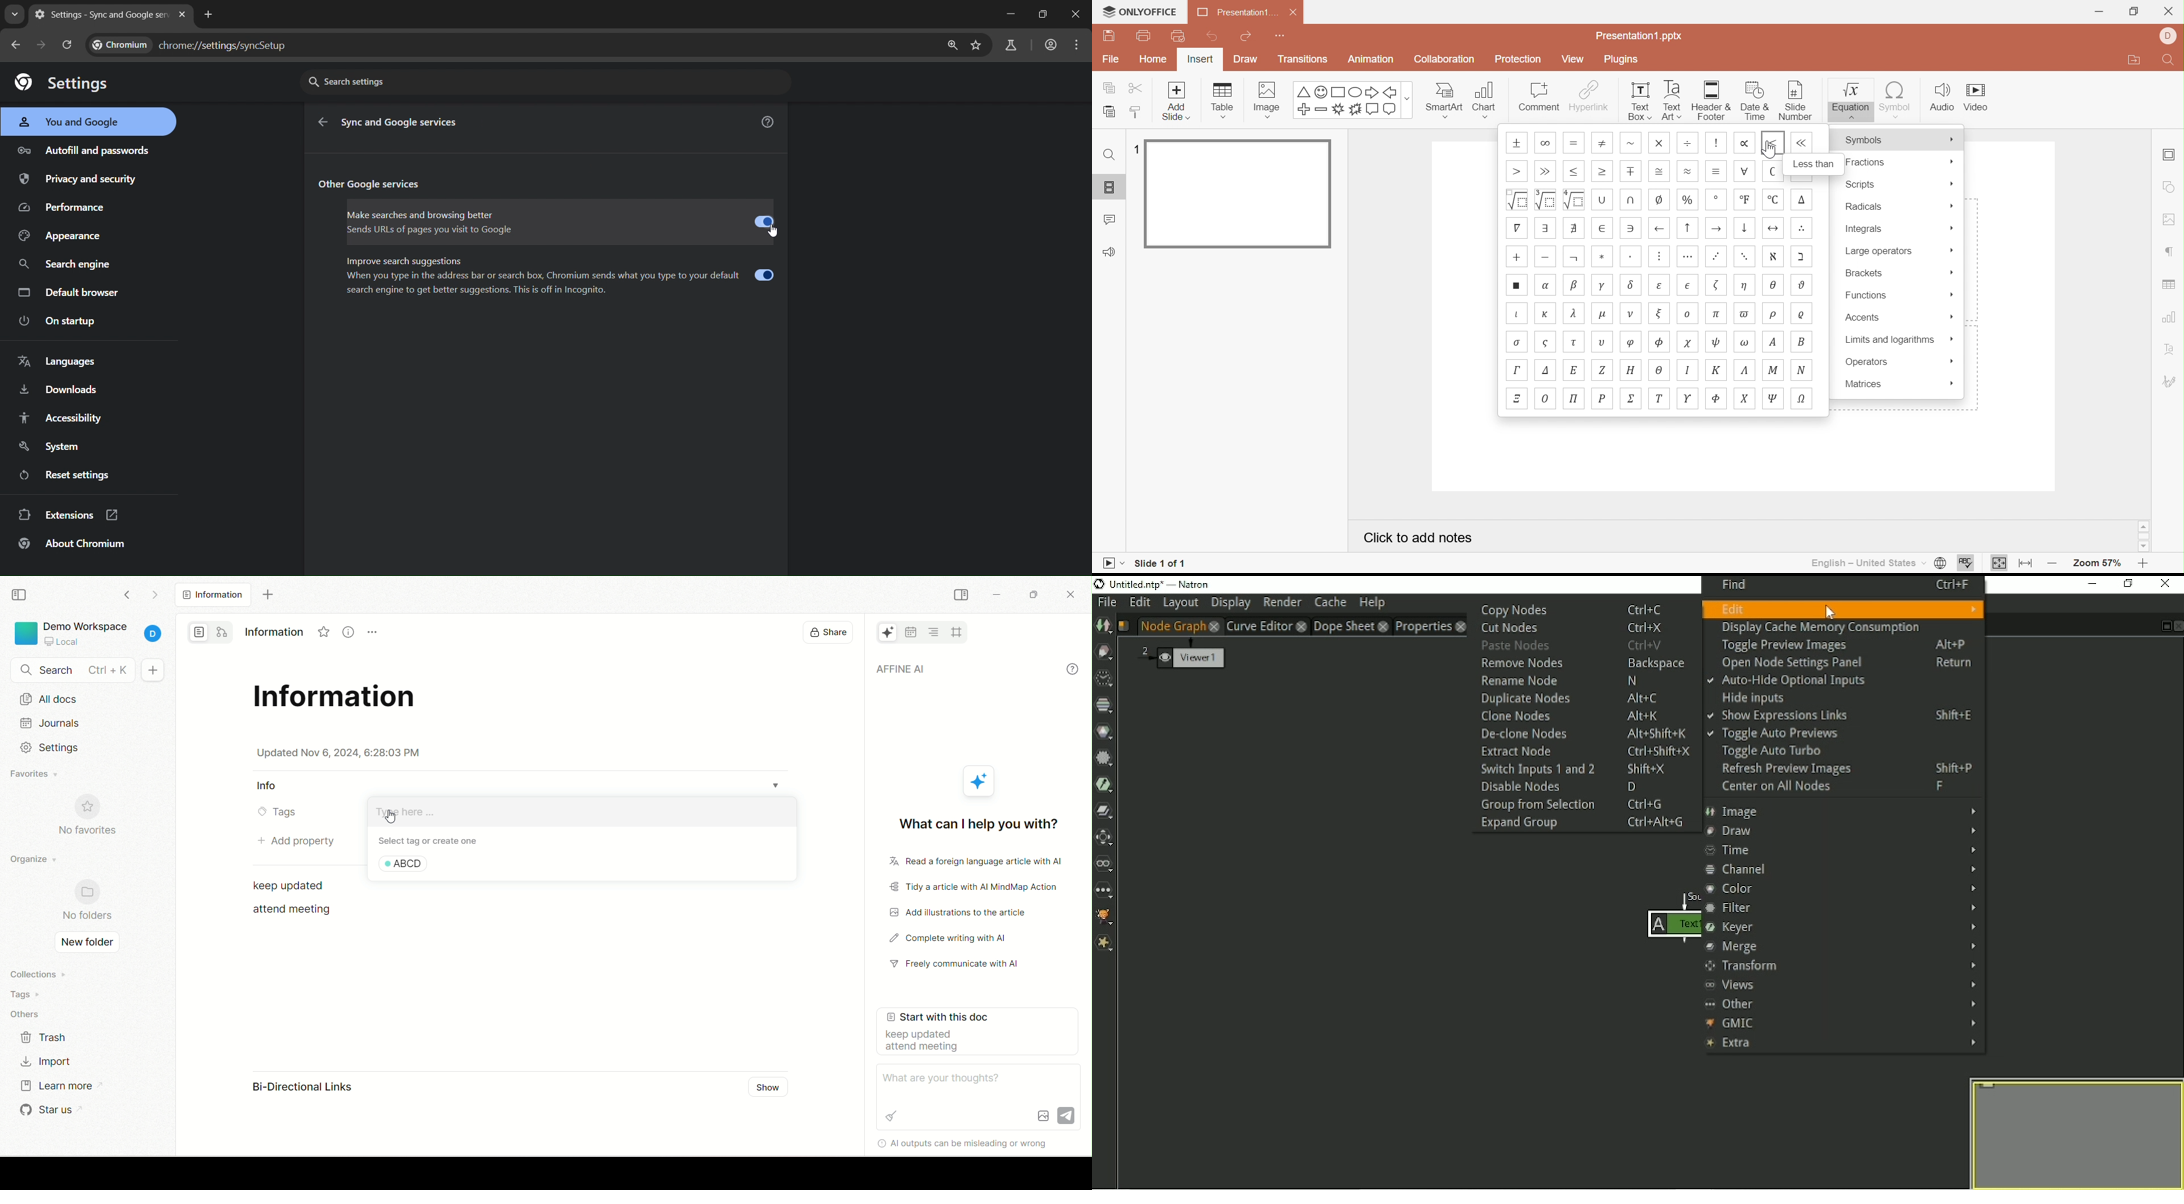  What do you see at coordinates (44, 45) in the screenshot?
I see `go forward one page` at bounding box center [44, 45].